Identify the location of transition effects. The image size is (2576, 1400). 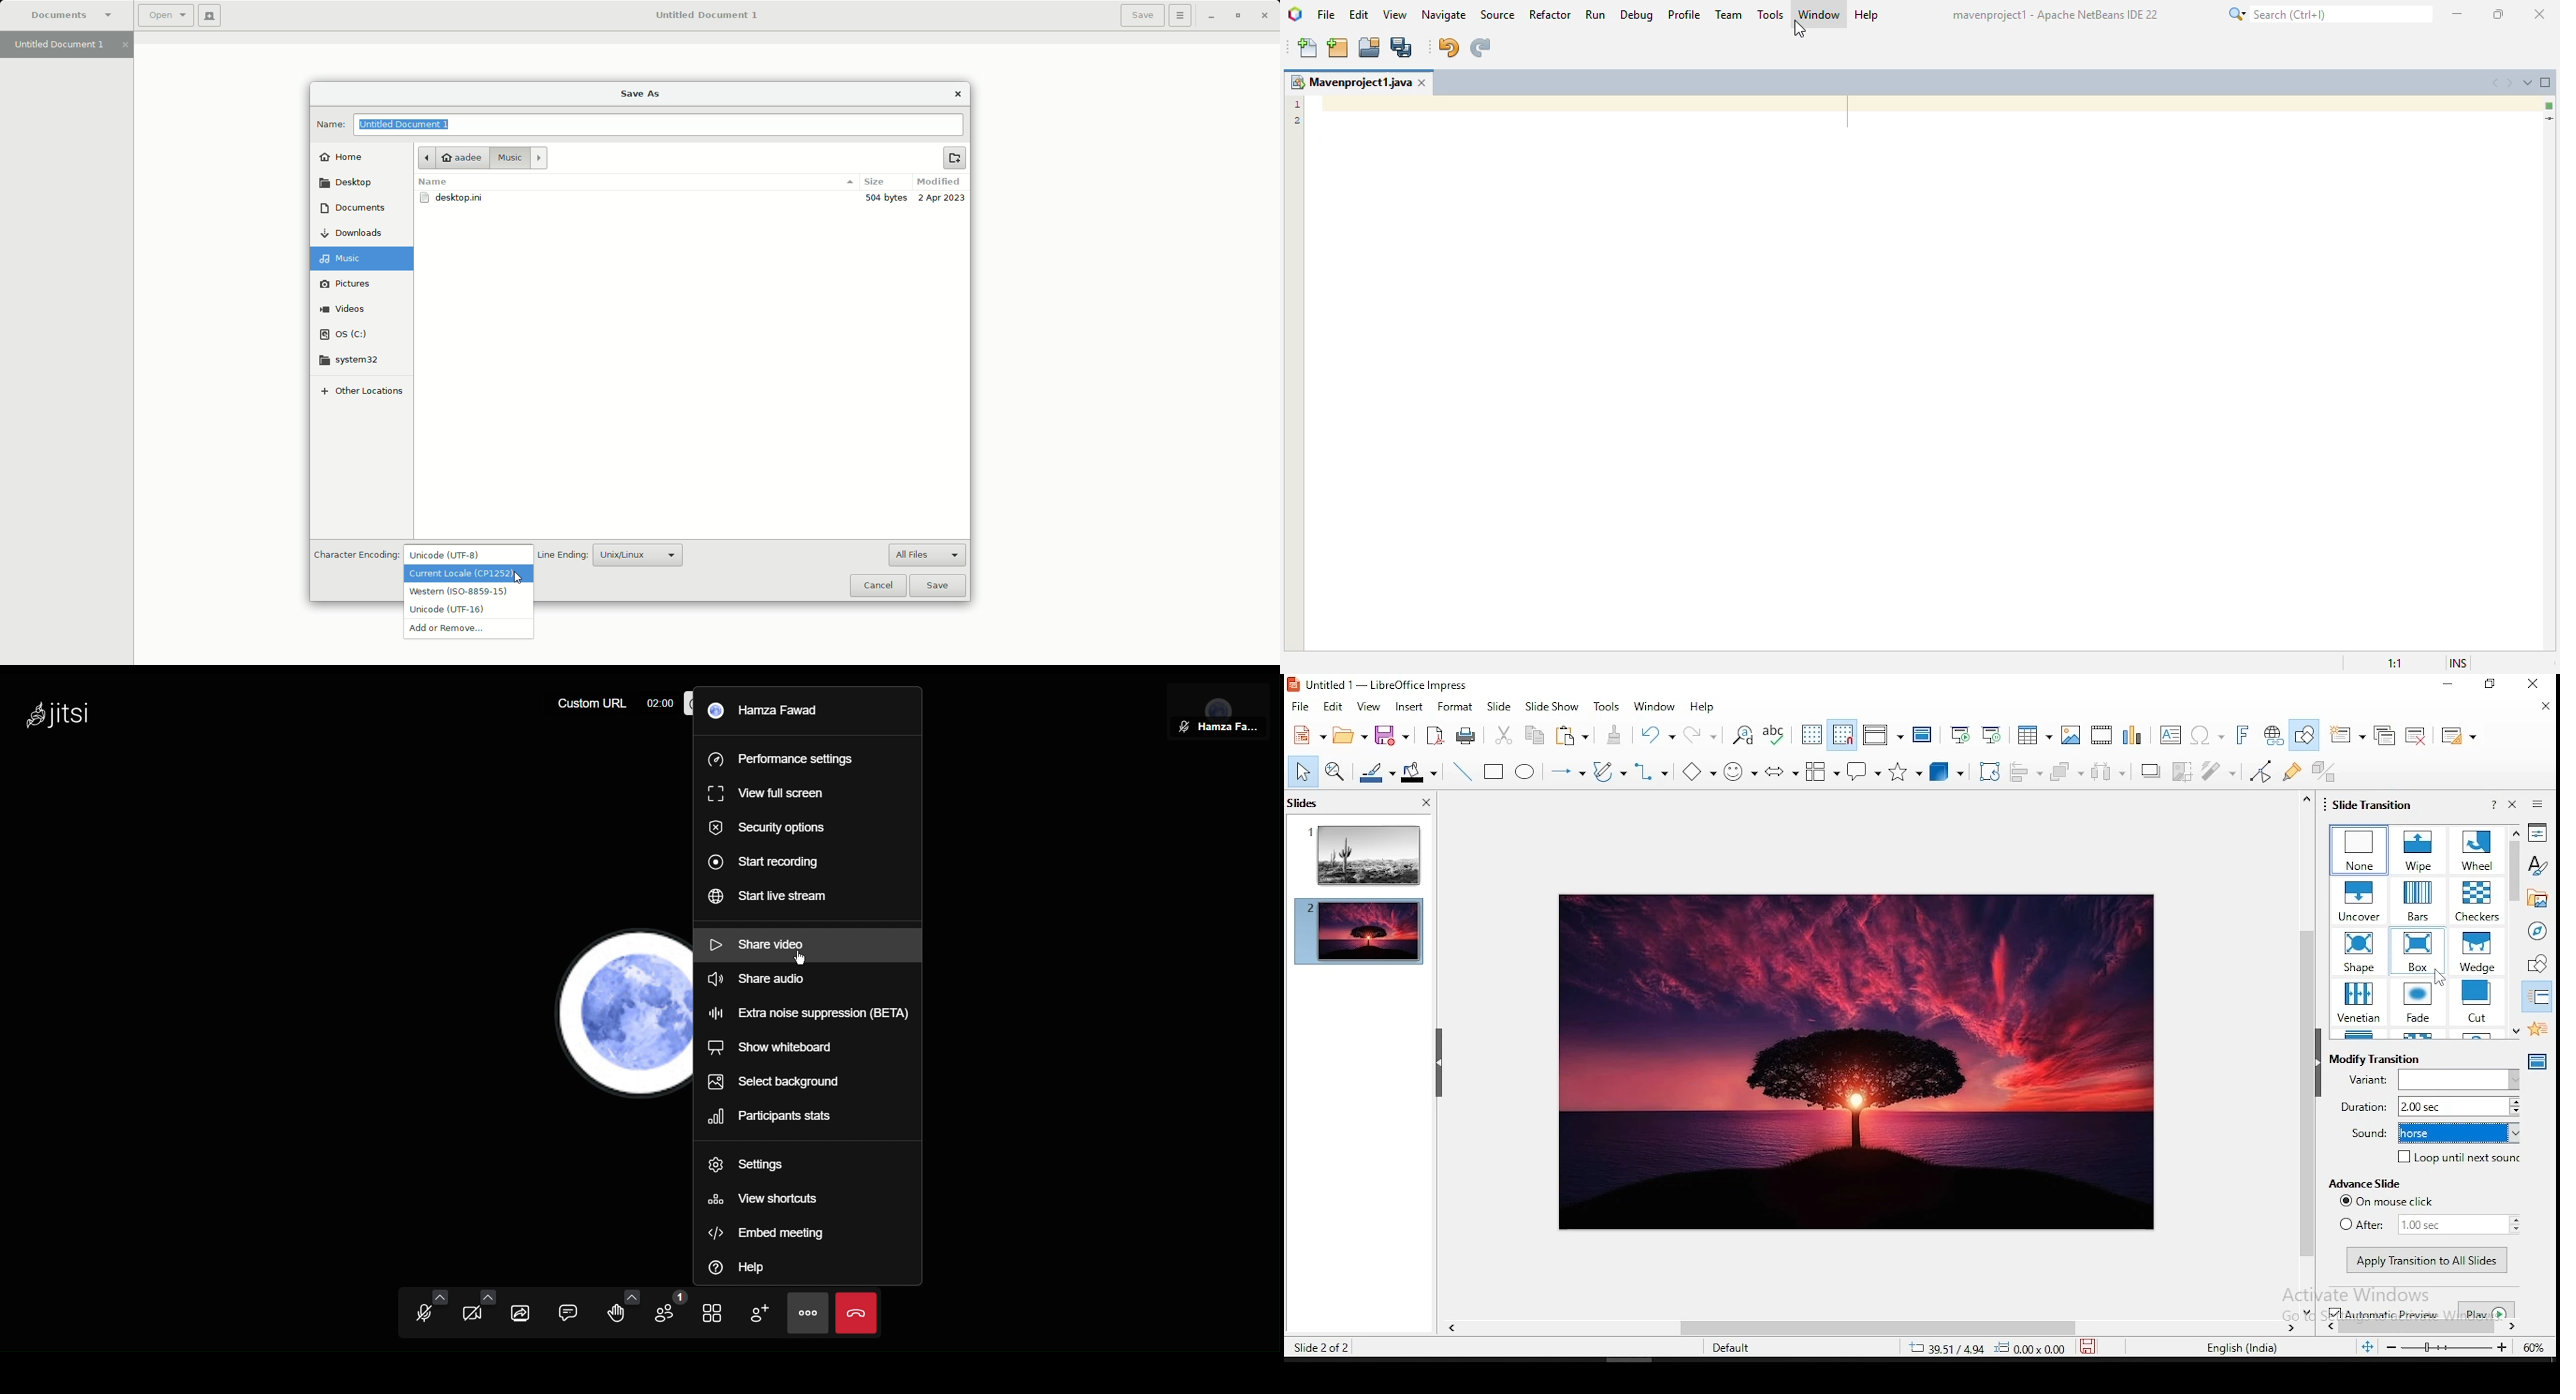
(2478, 952).